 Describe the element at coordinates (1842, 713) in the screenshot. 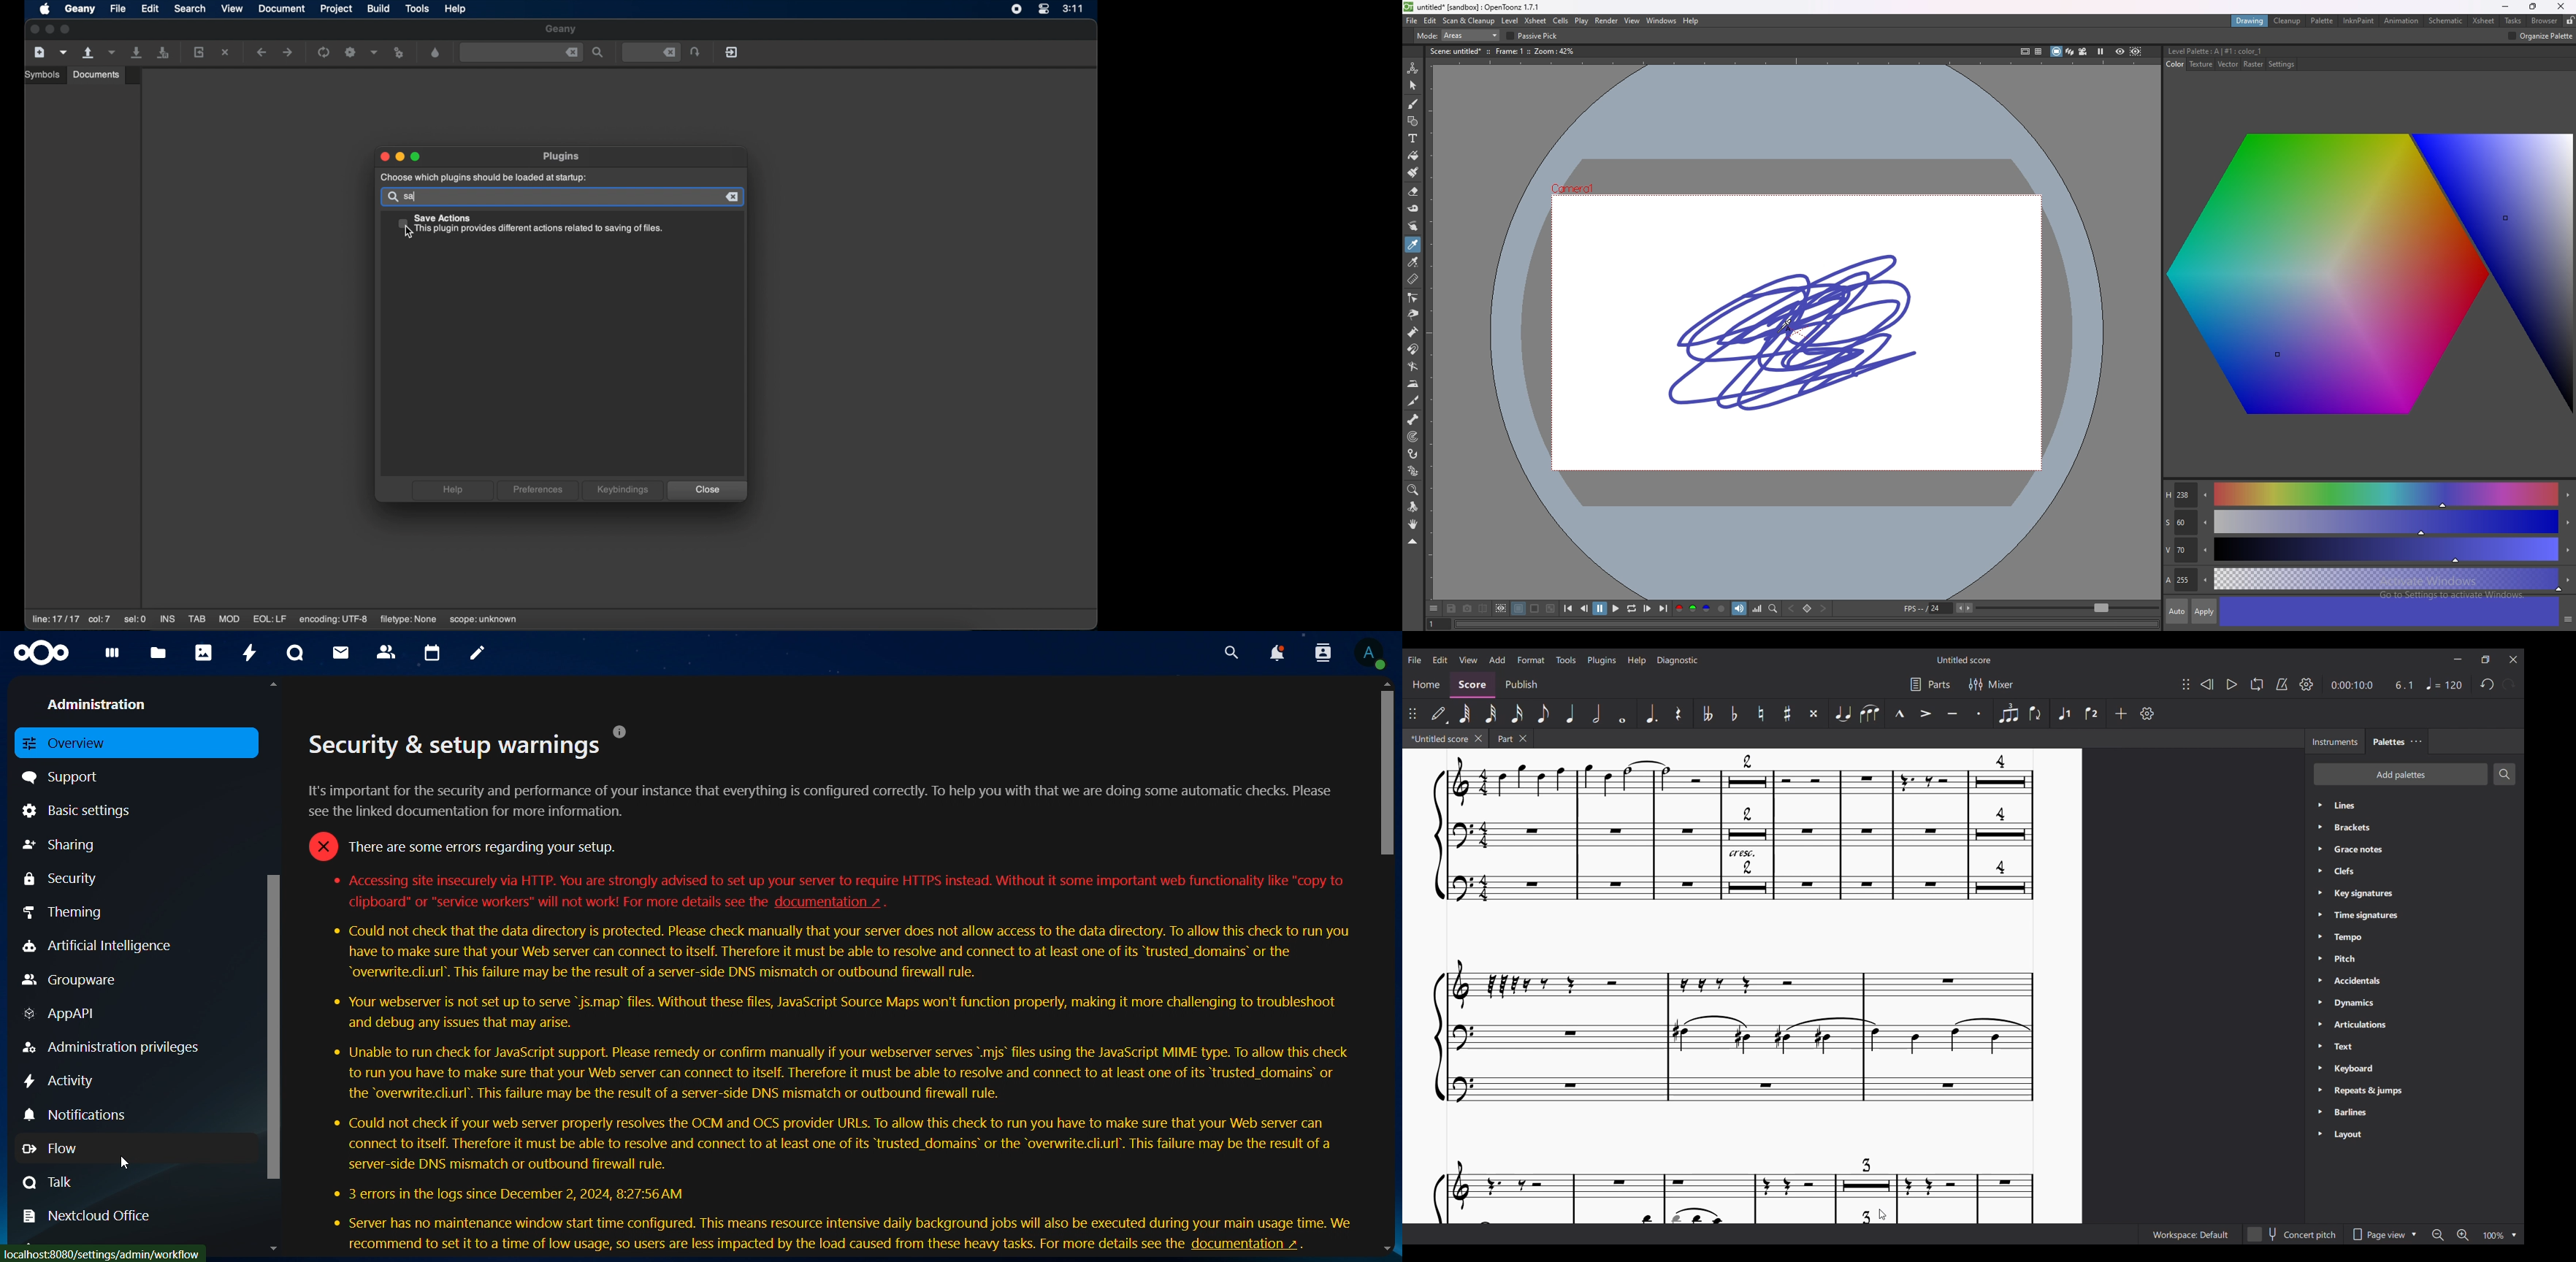

I see `Tie` at that location.